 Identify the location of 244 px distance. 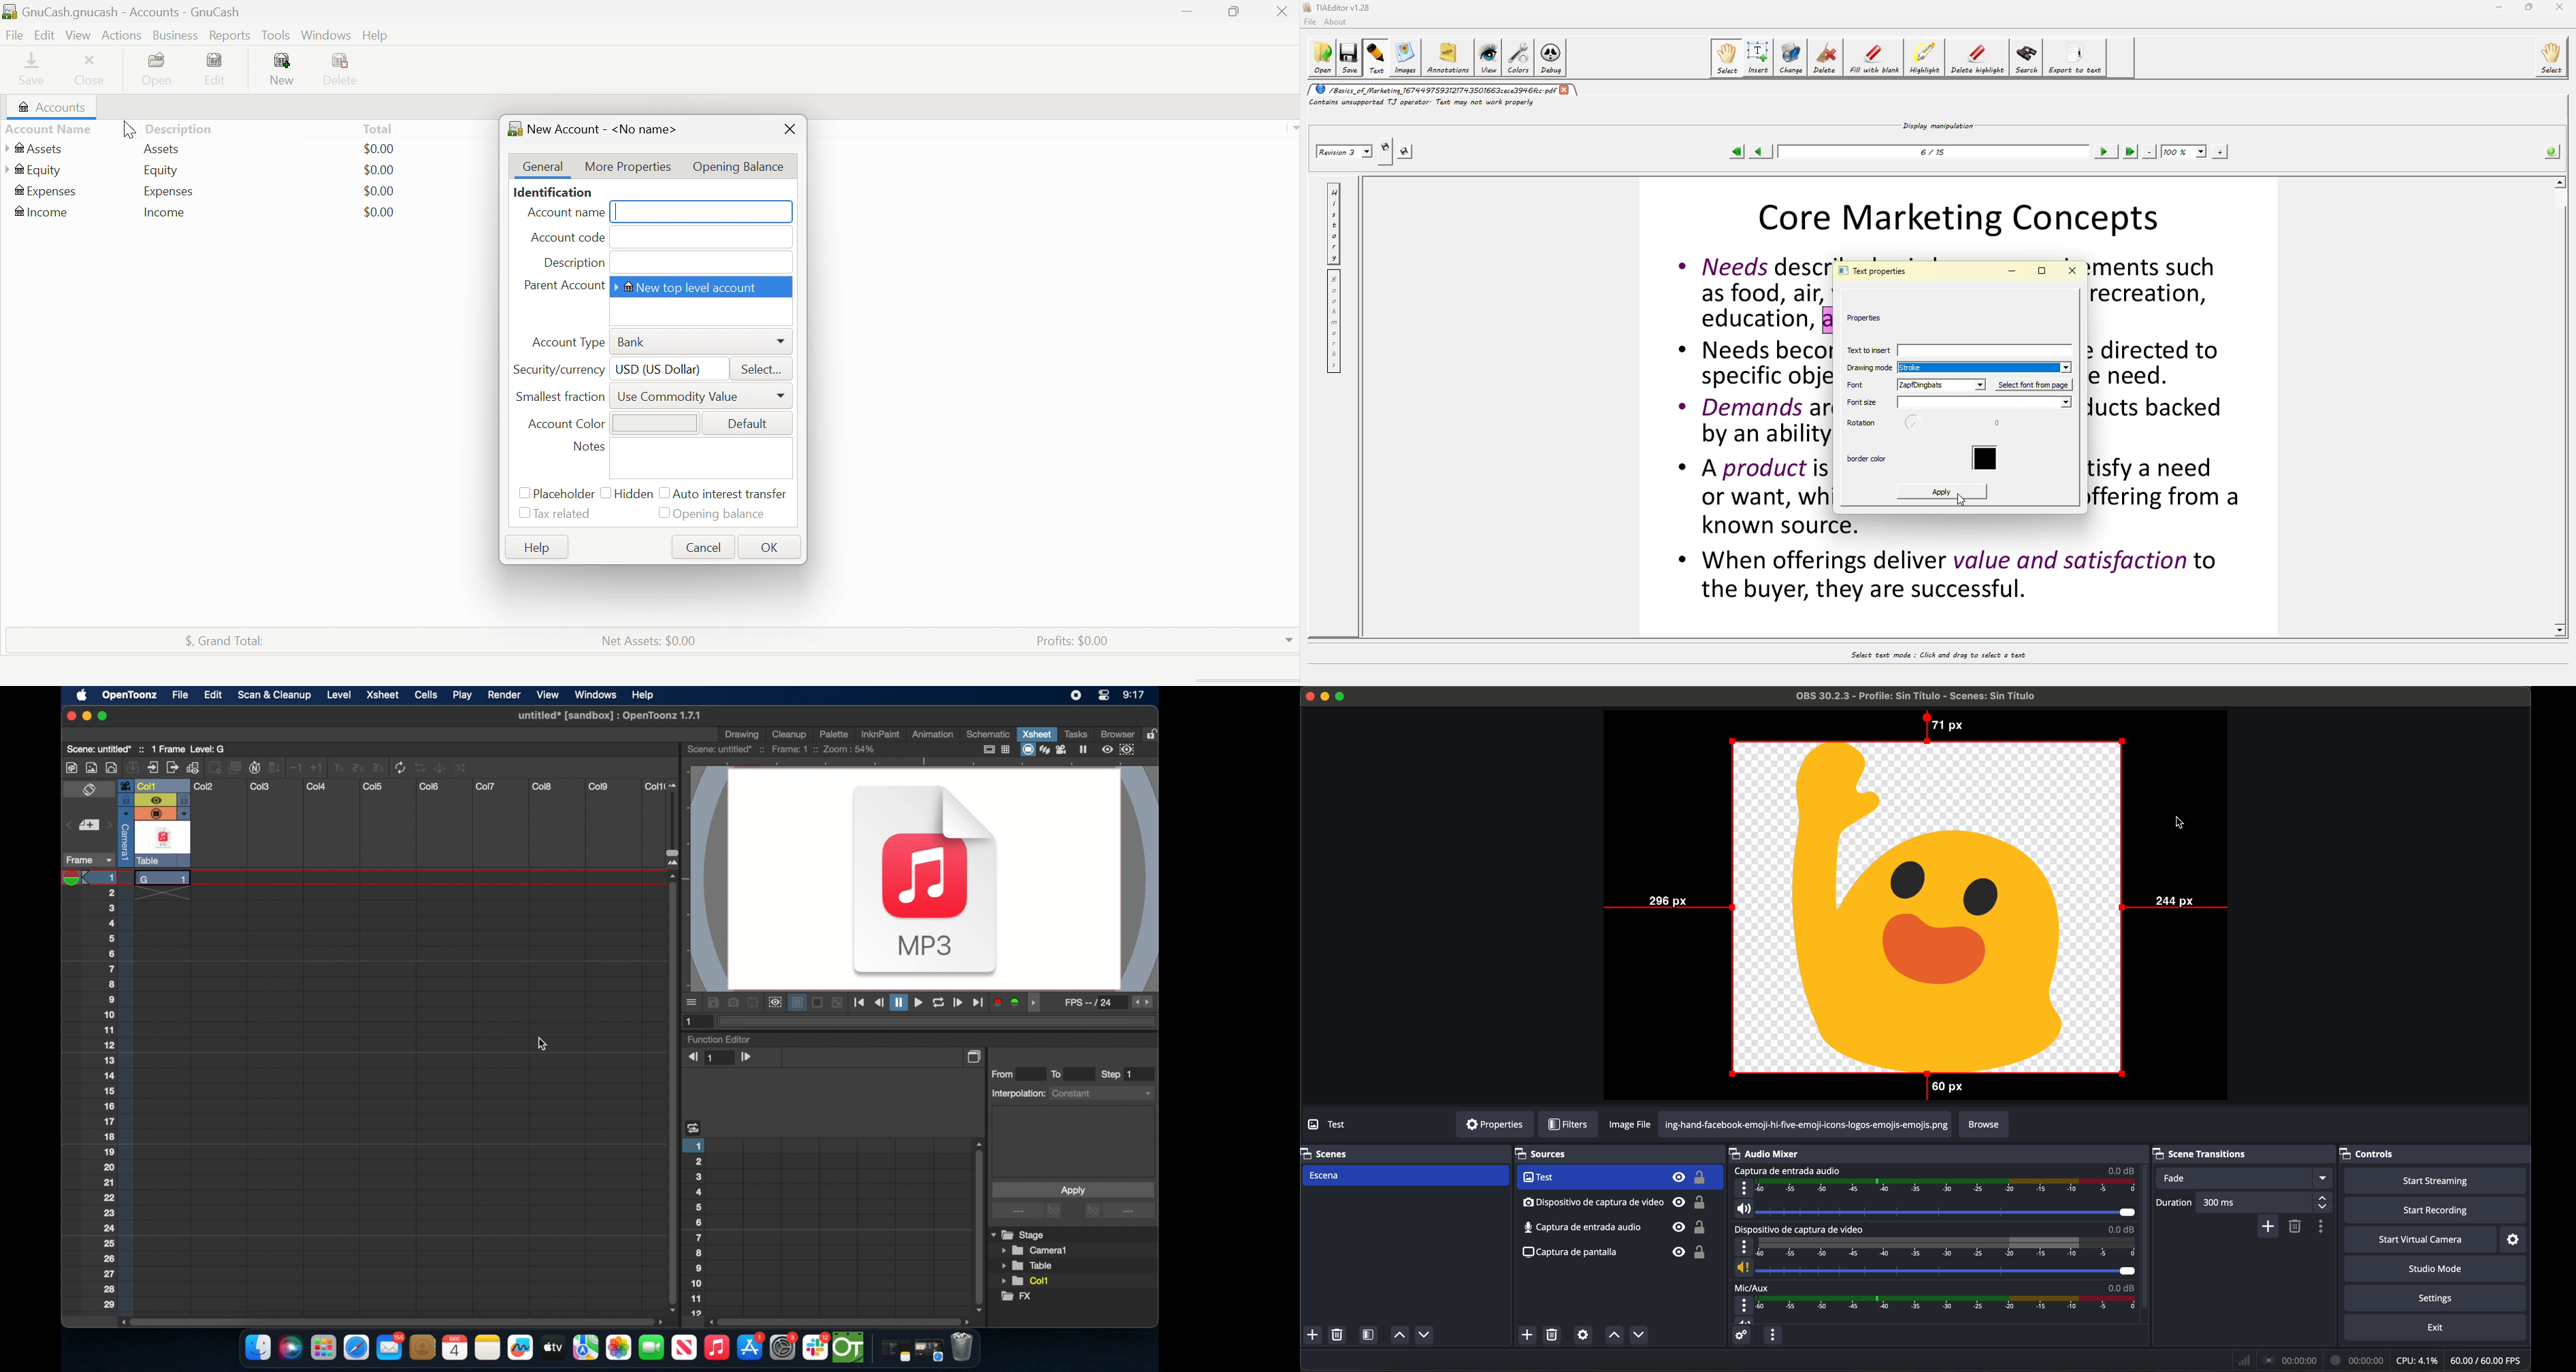
(2177, 904).